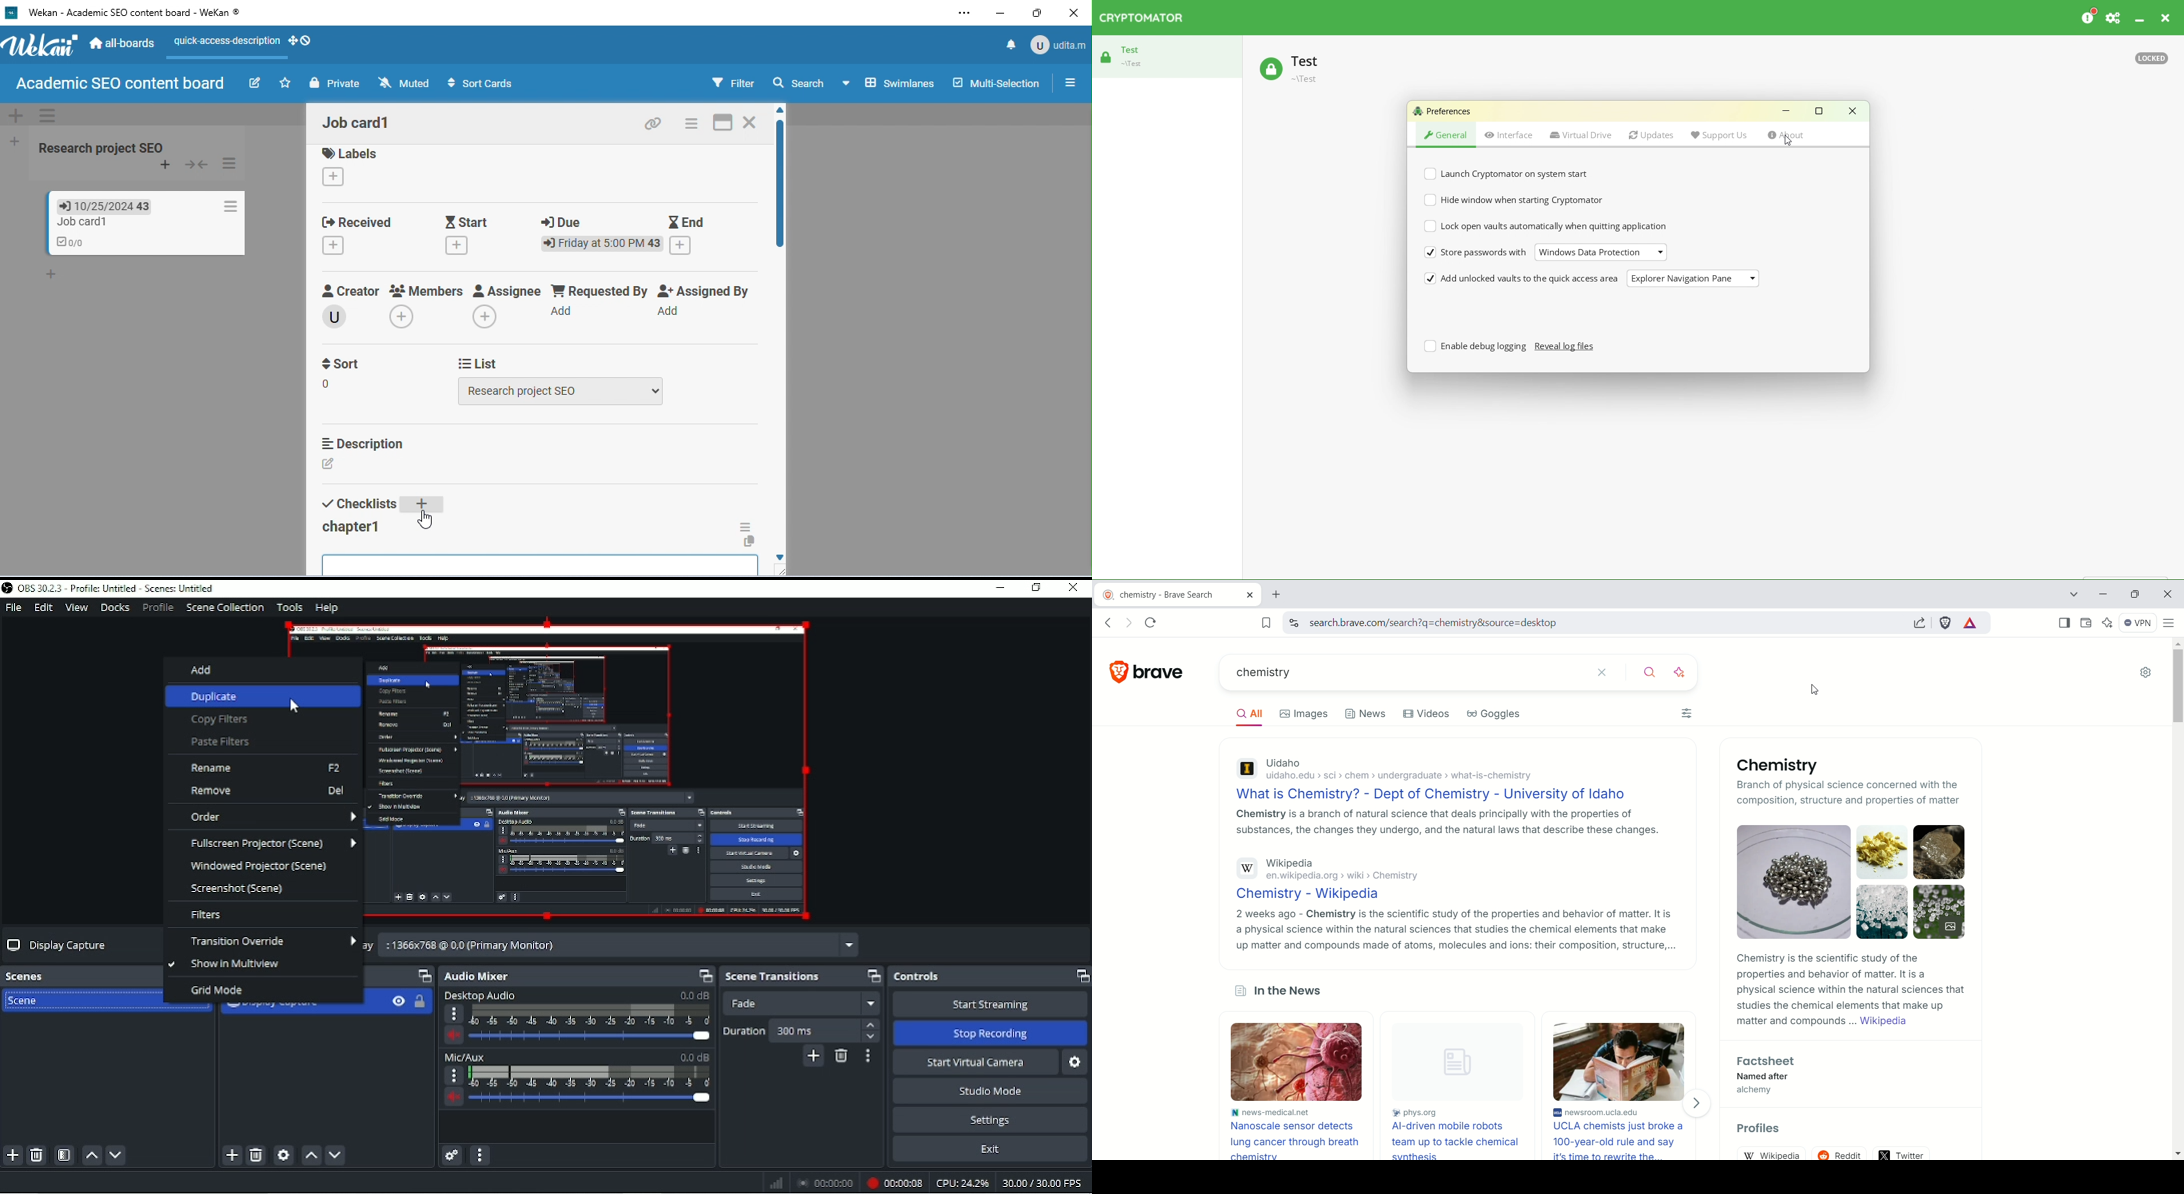  Describe the element at coordinates (486, 319) in the screenshot. I see `add assignee name` at that location.